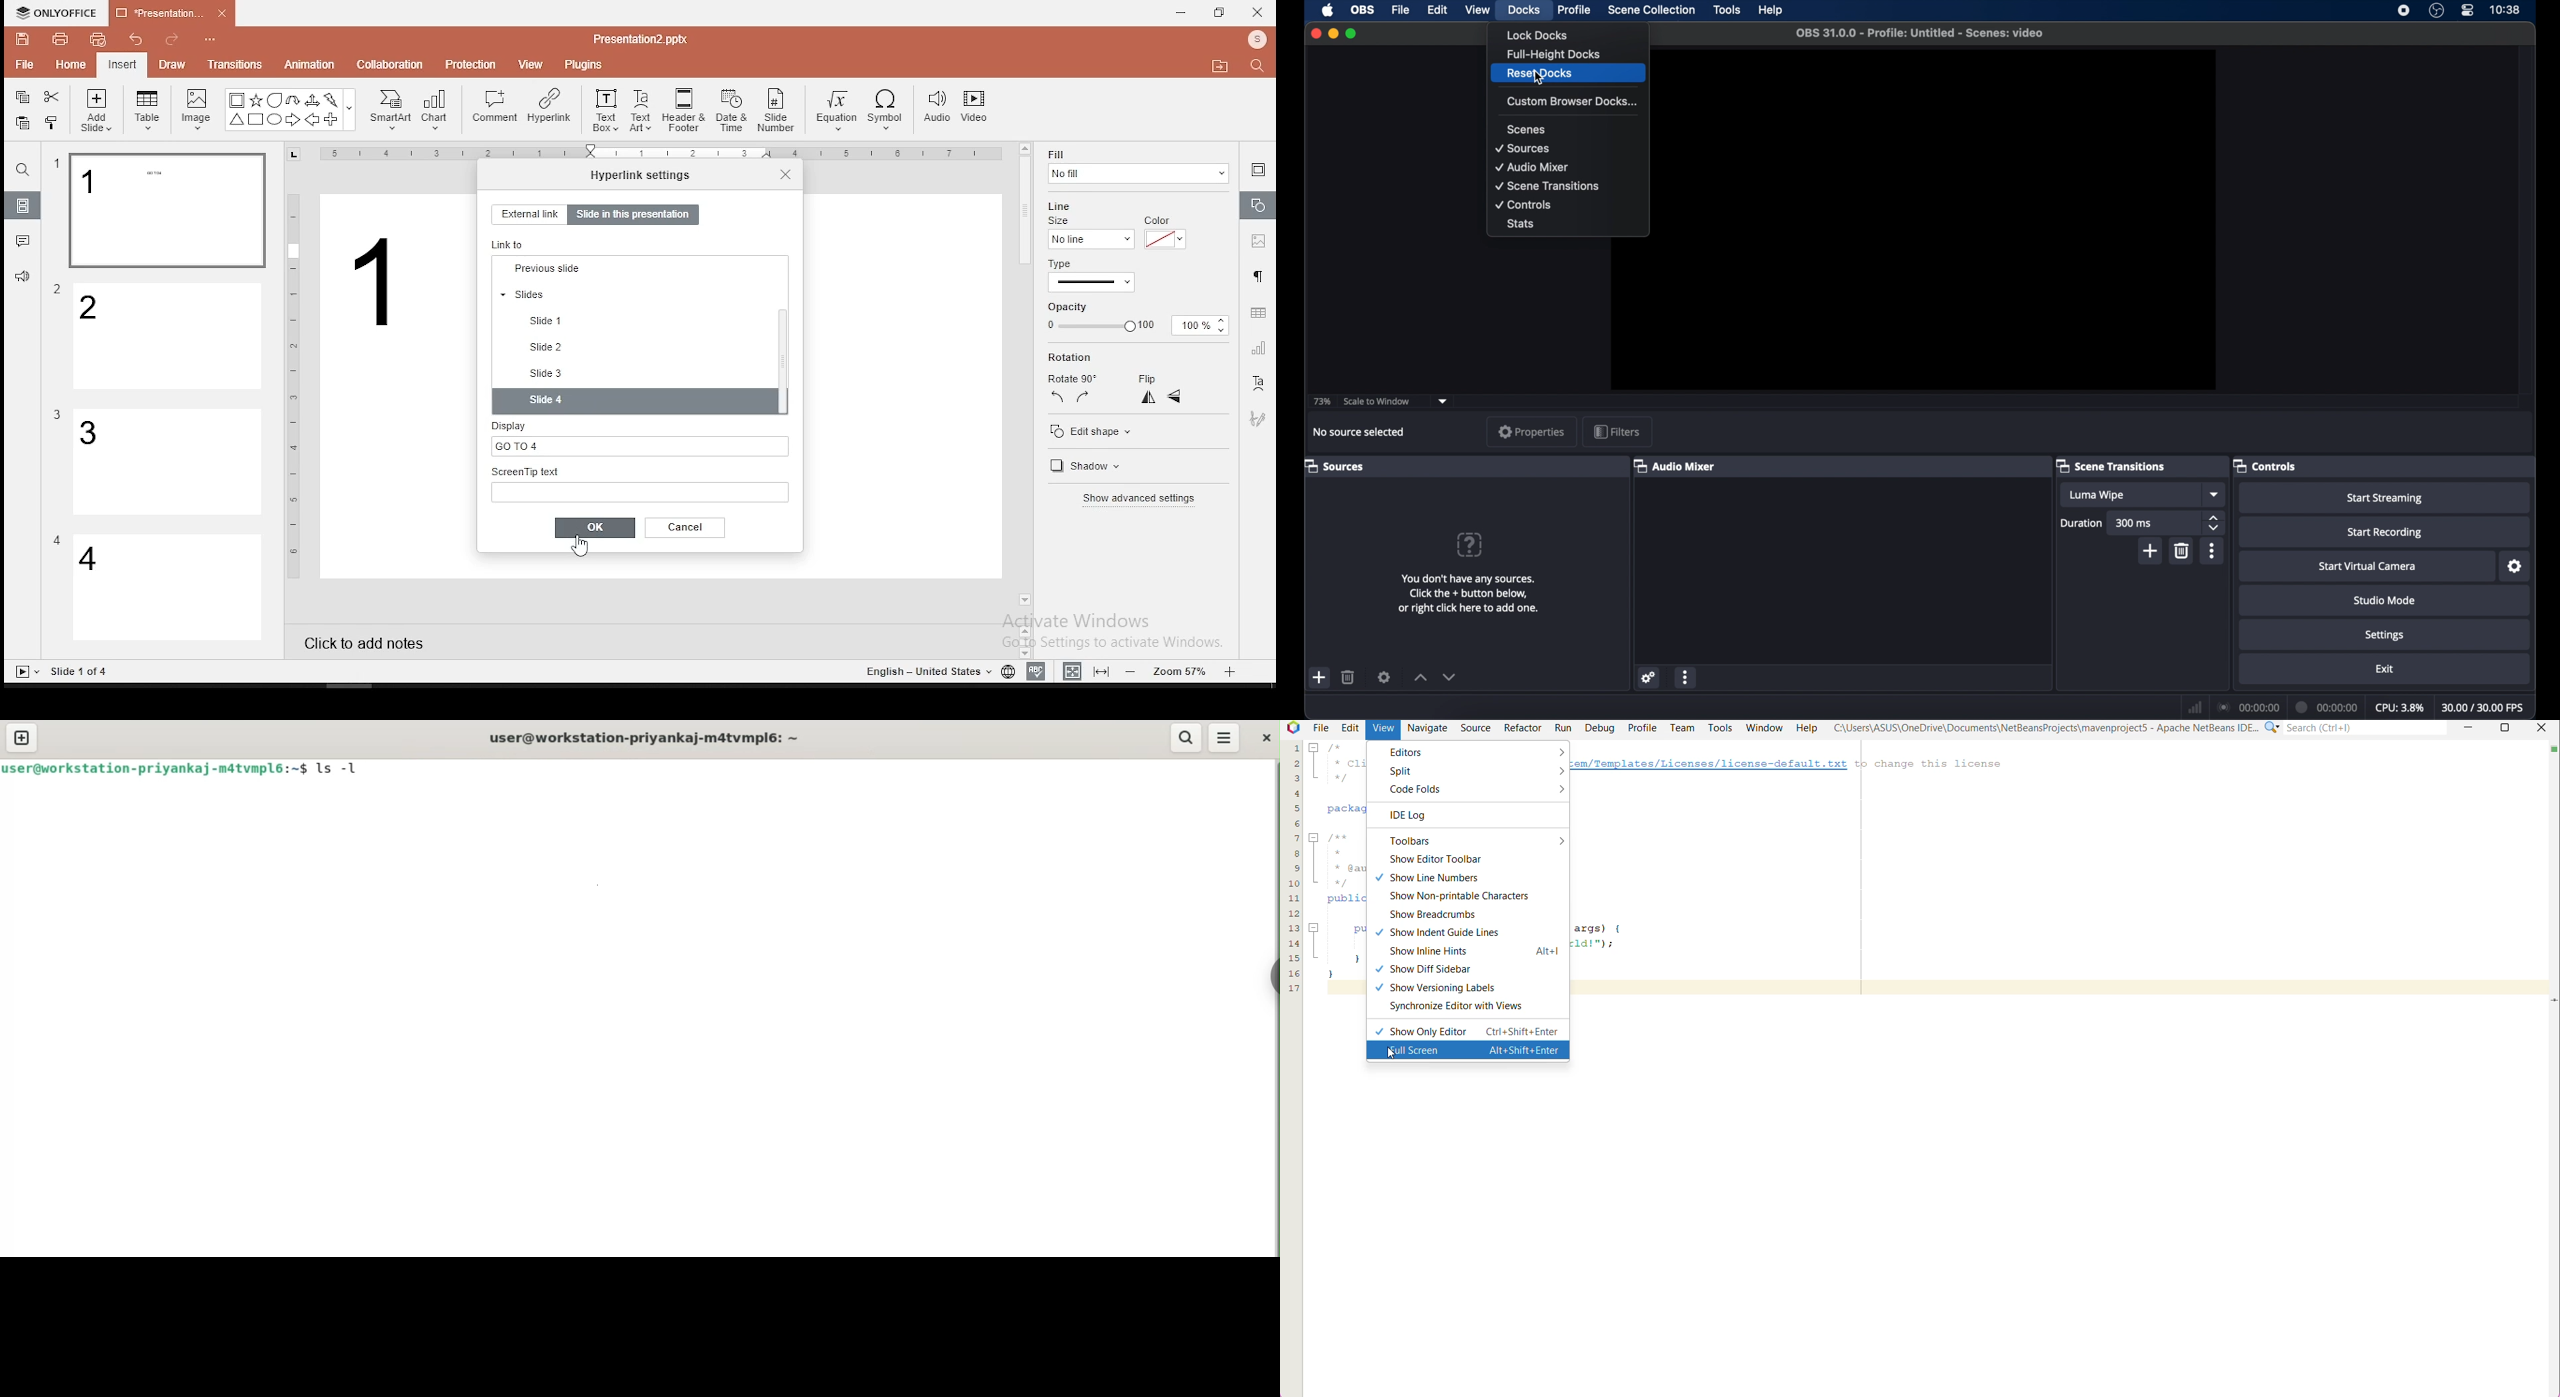 This screenshot has height=1400, width=2576. Describe the element at coordinates (1263, 67) in the screenshot. I see `Search` at that location.